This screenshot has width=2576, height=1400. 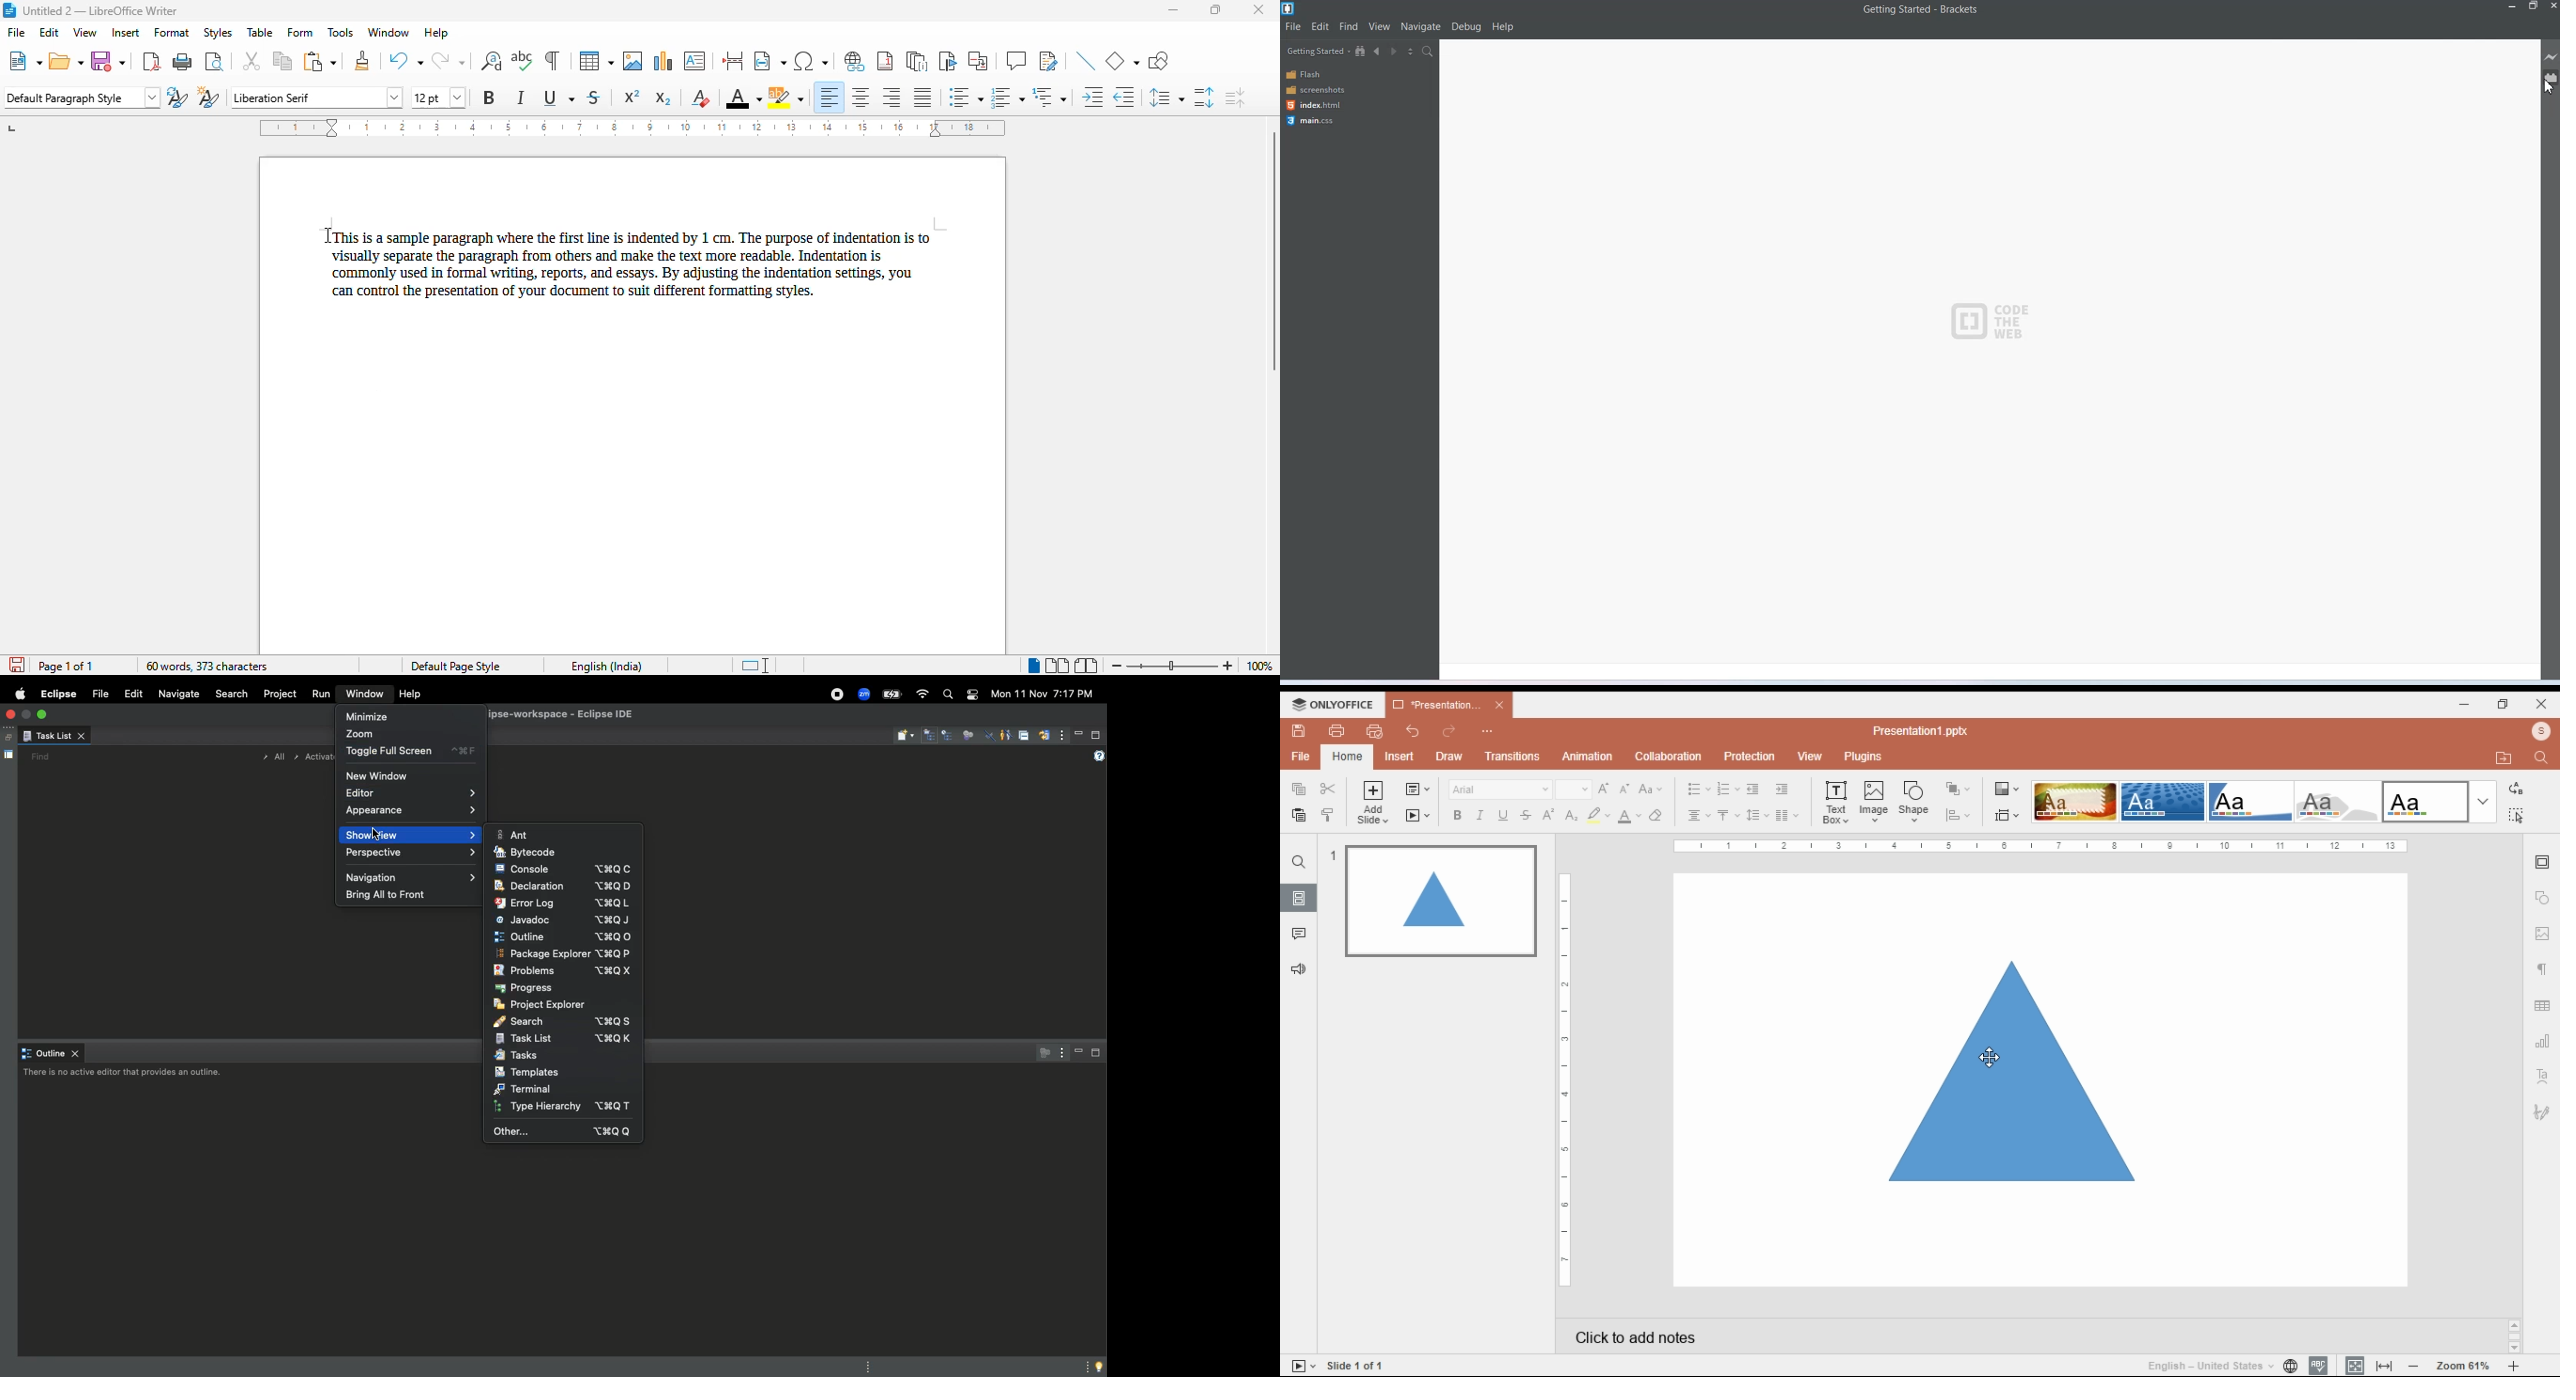 What do you see at coordinates (177, 97) in the screenshot?
I see `update selected style` at bounding box center [177, 97].